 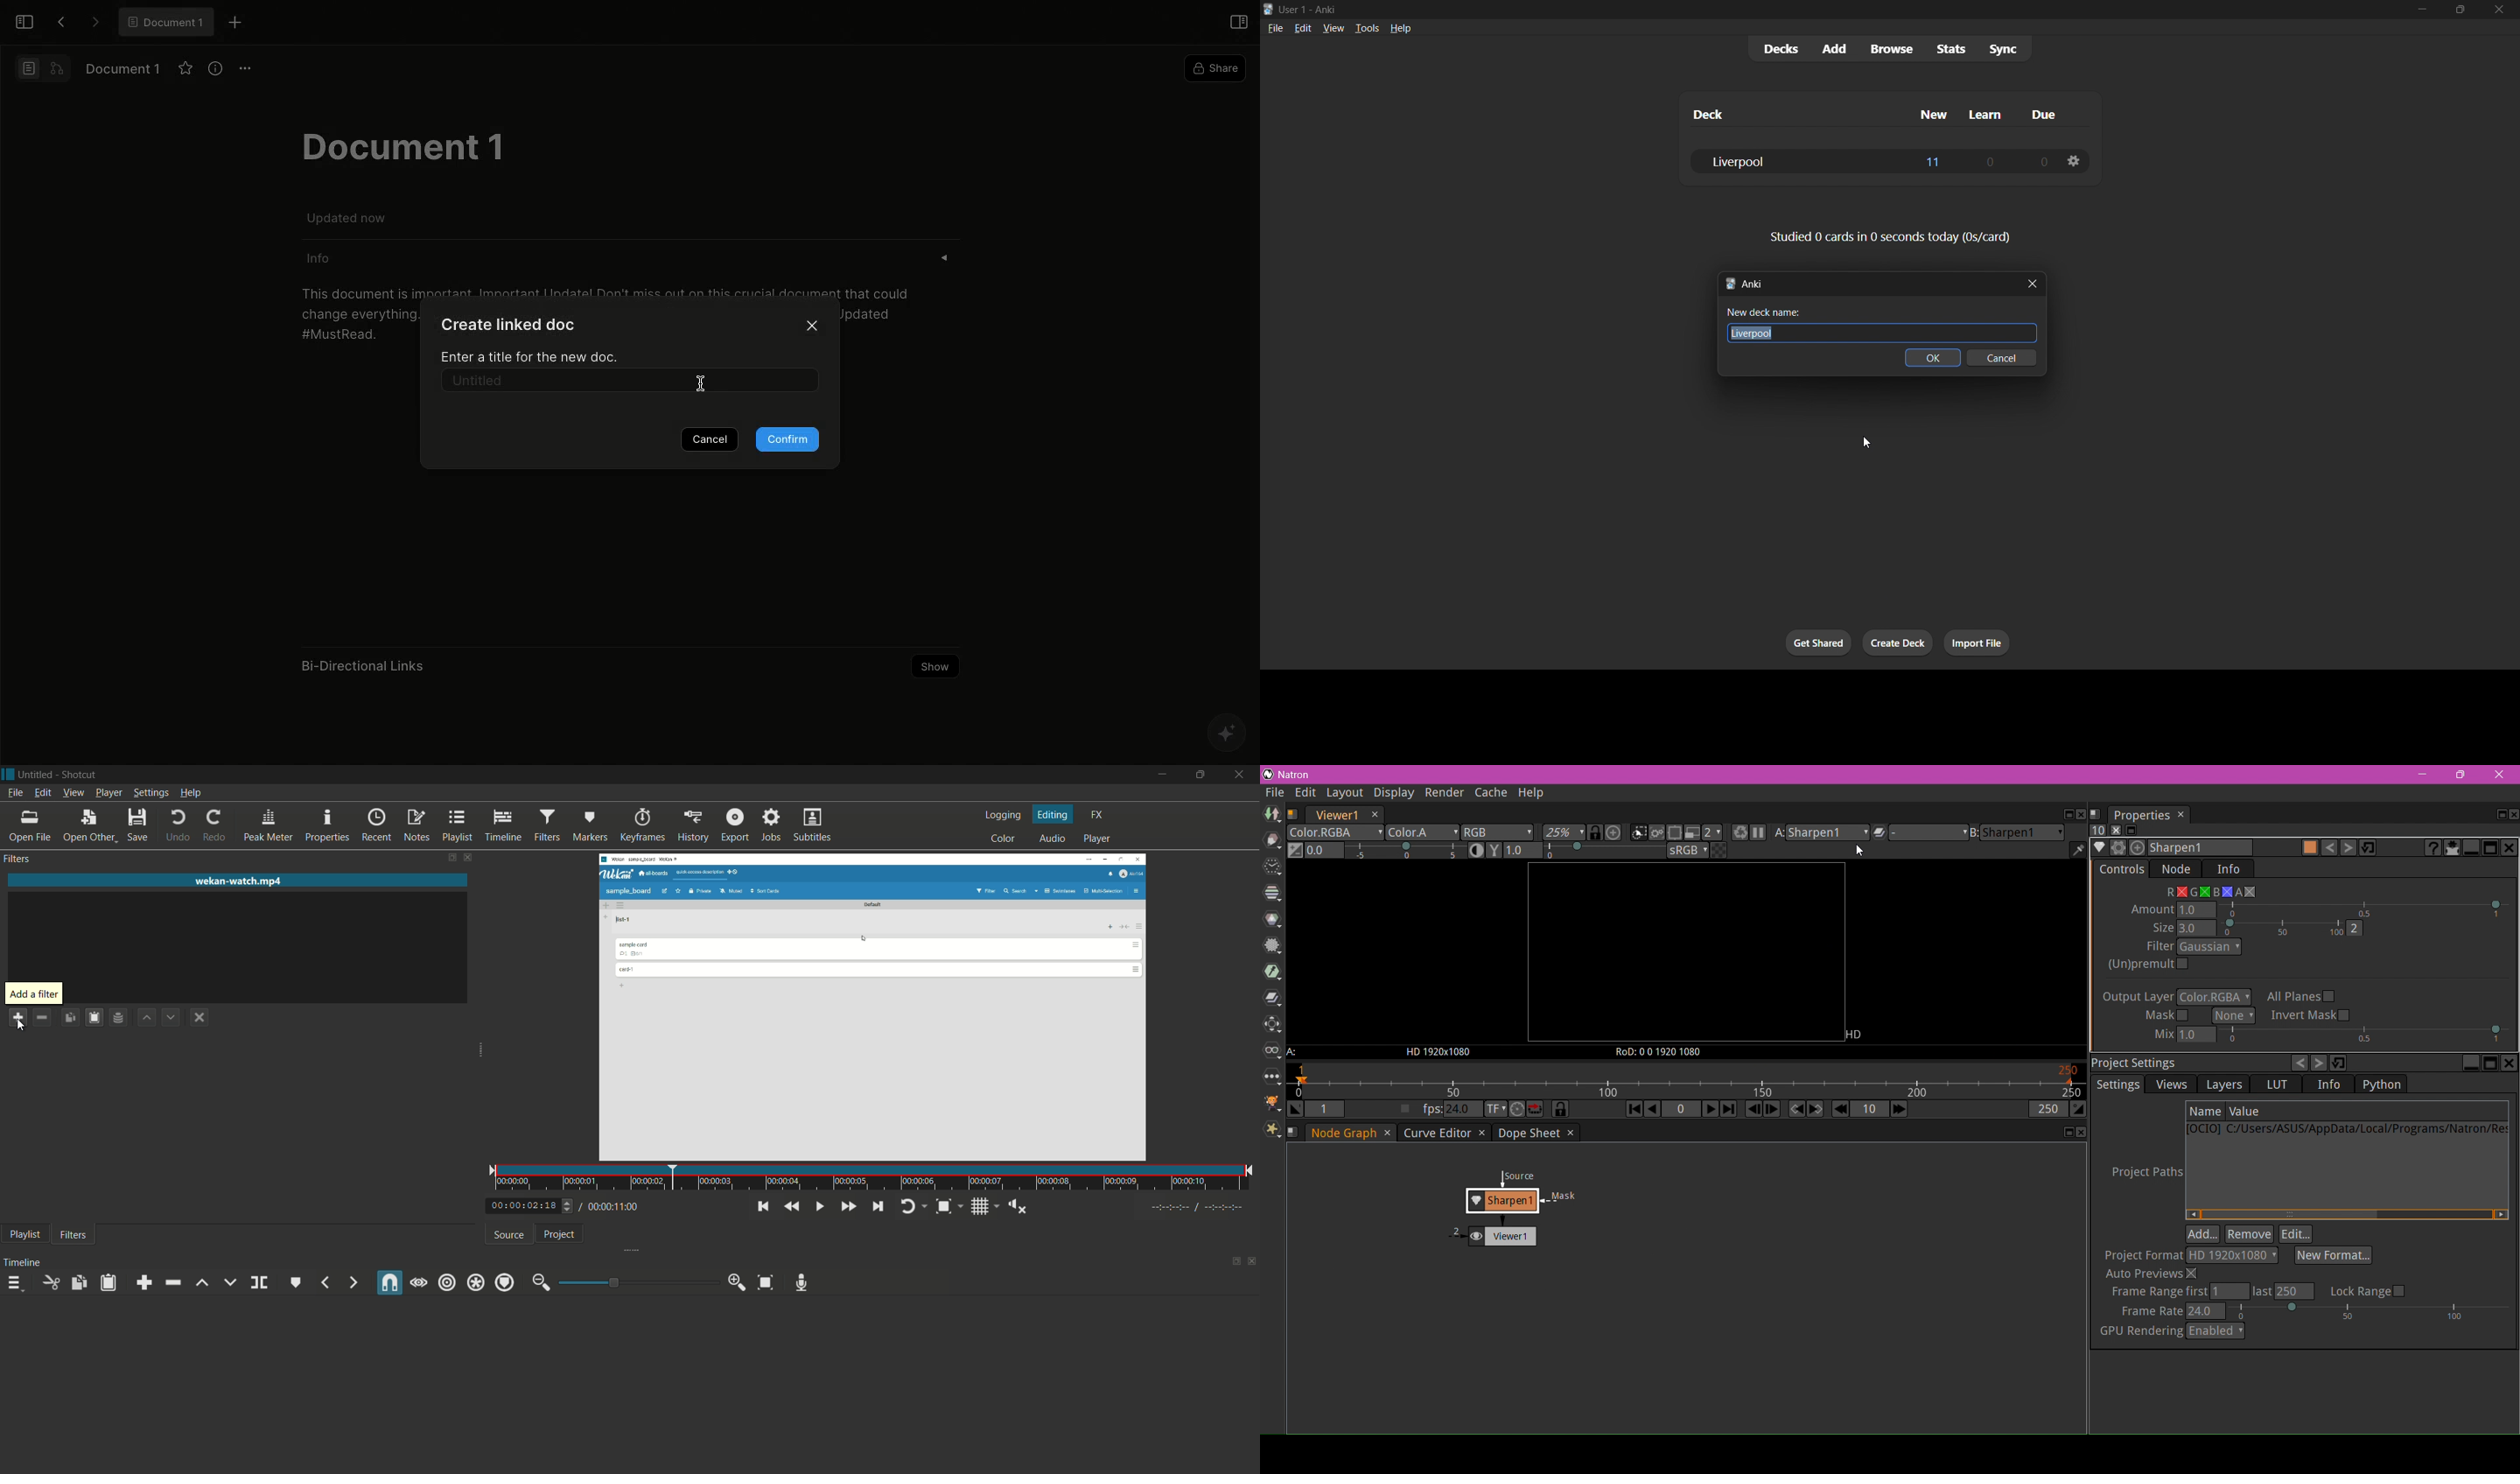 What do you see at coordinates (910, 1207) in the screenshot?
I see `toggle player logging` at bounding box center [910, 1207].